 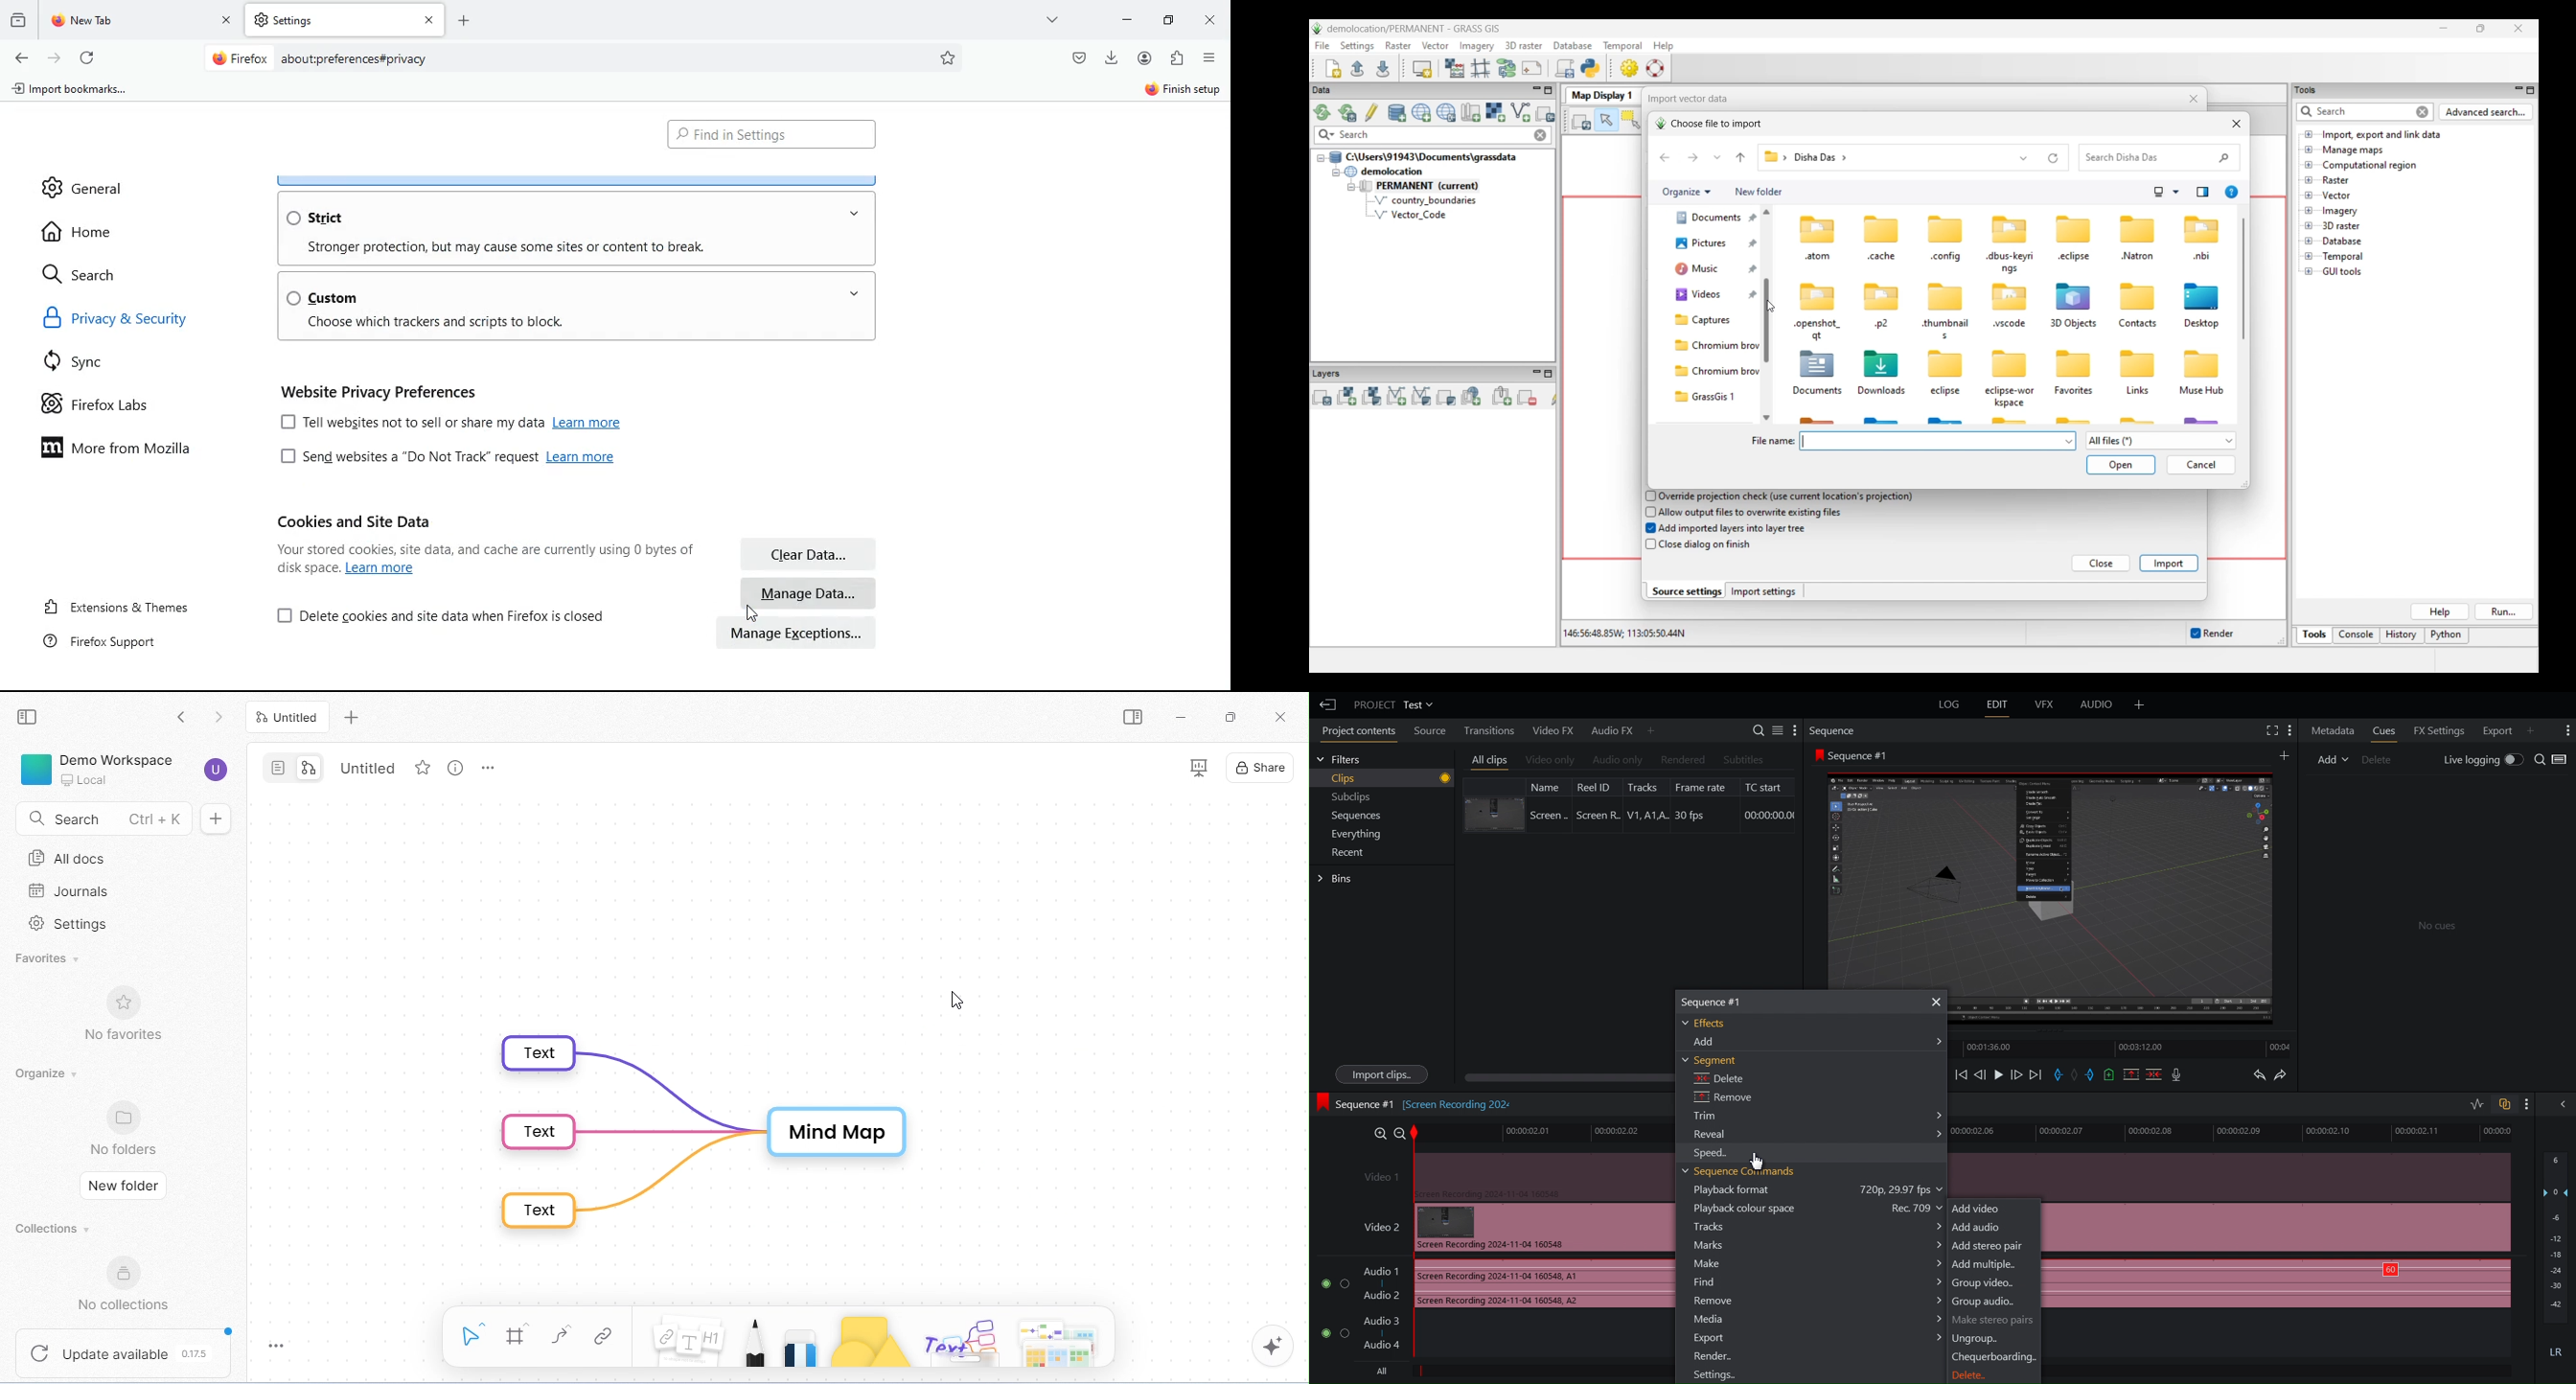 What do you see at coordinates (2097, 707) in the screenshot?
I see `Audio` at bounding box center [2097, 707].